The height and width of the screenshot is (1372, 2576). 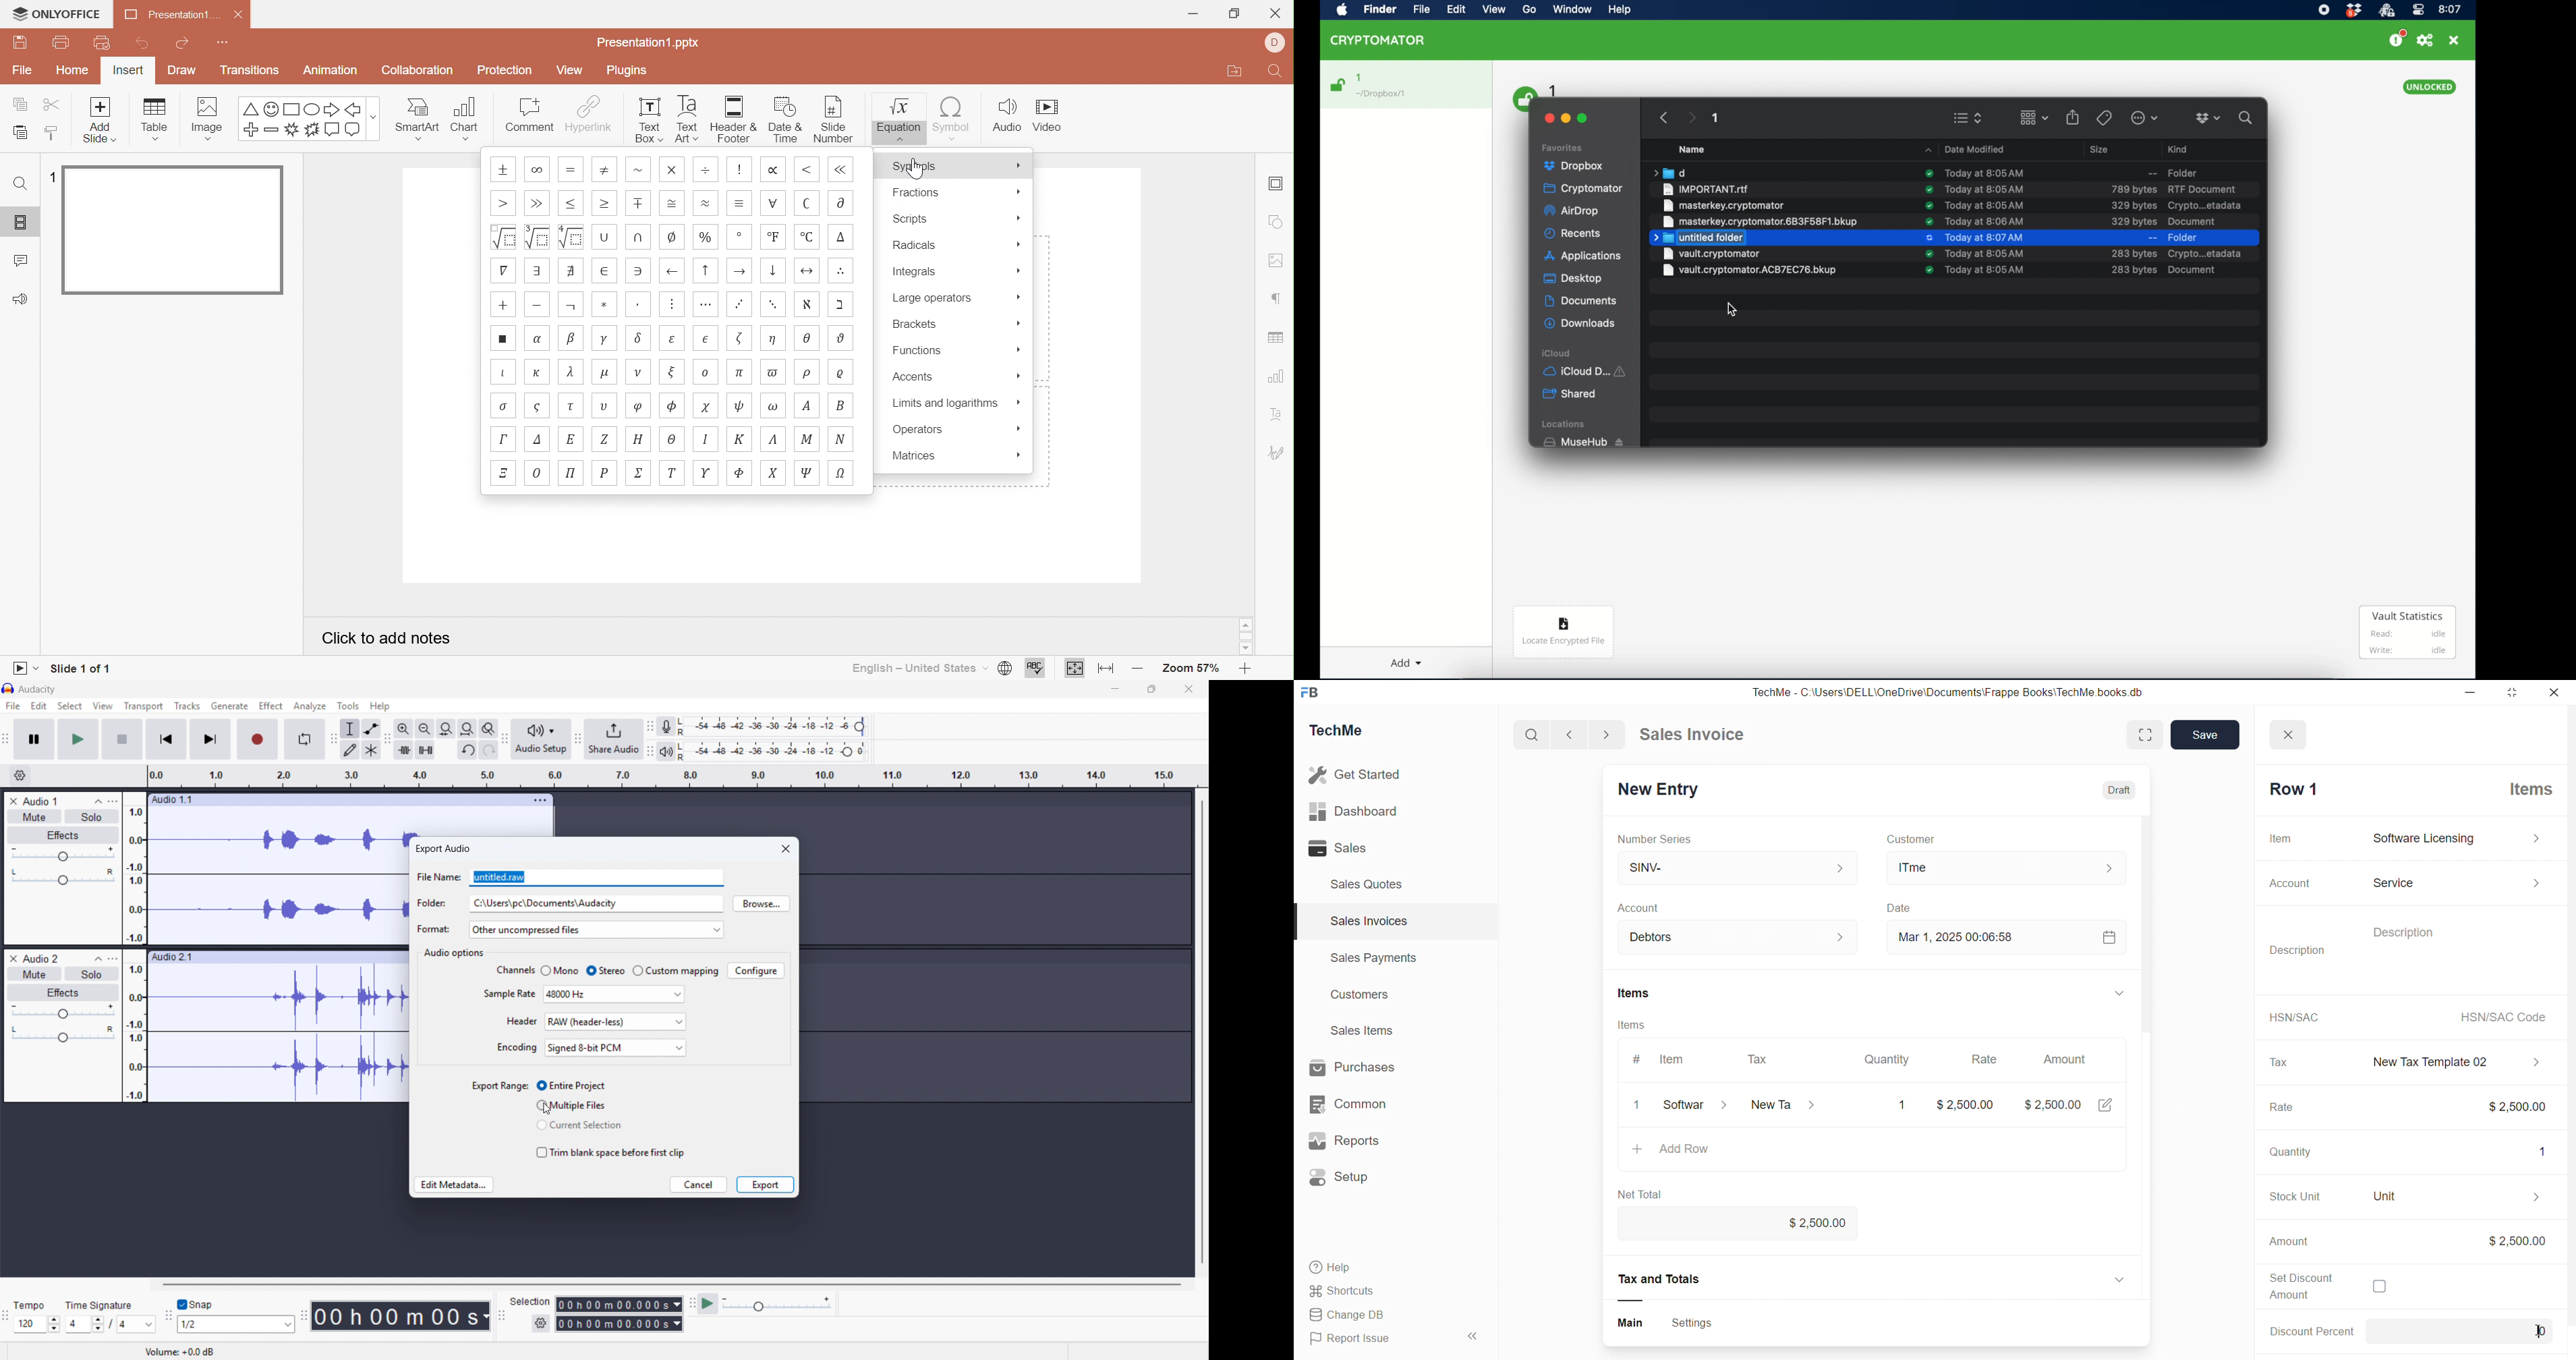 I want to click on cryptomator, so click(x=1584, y=189).